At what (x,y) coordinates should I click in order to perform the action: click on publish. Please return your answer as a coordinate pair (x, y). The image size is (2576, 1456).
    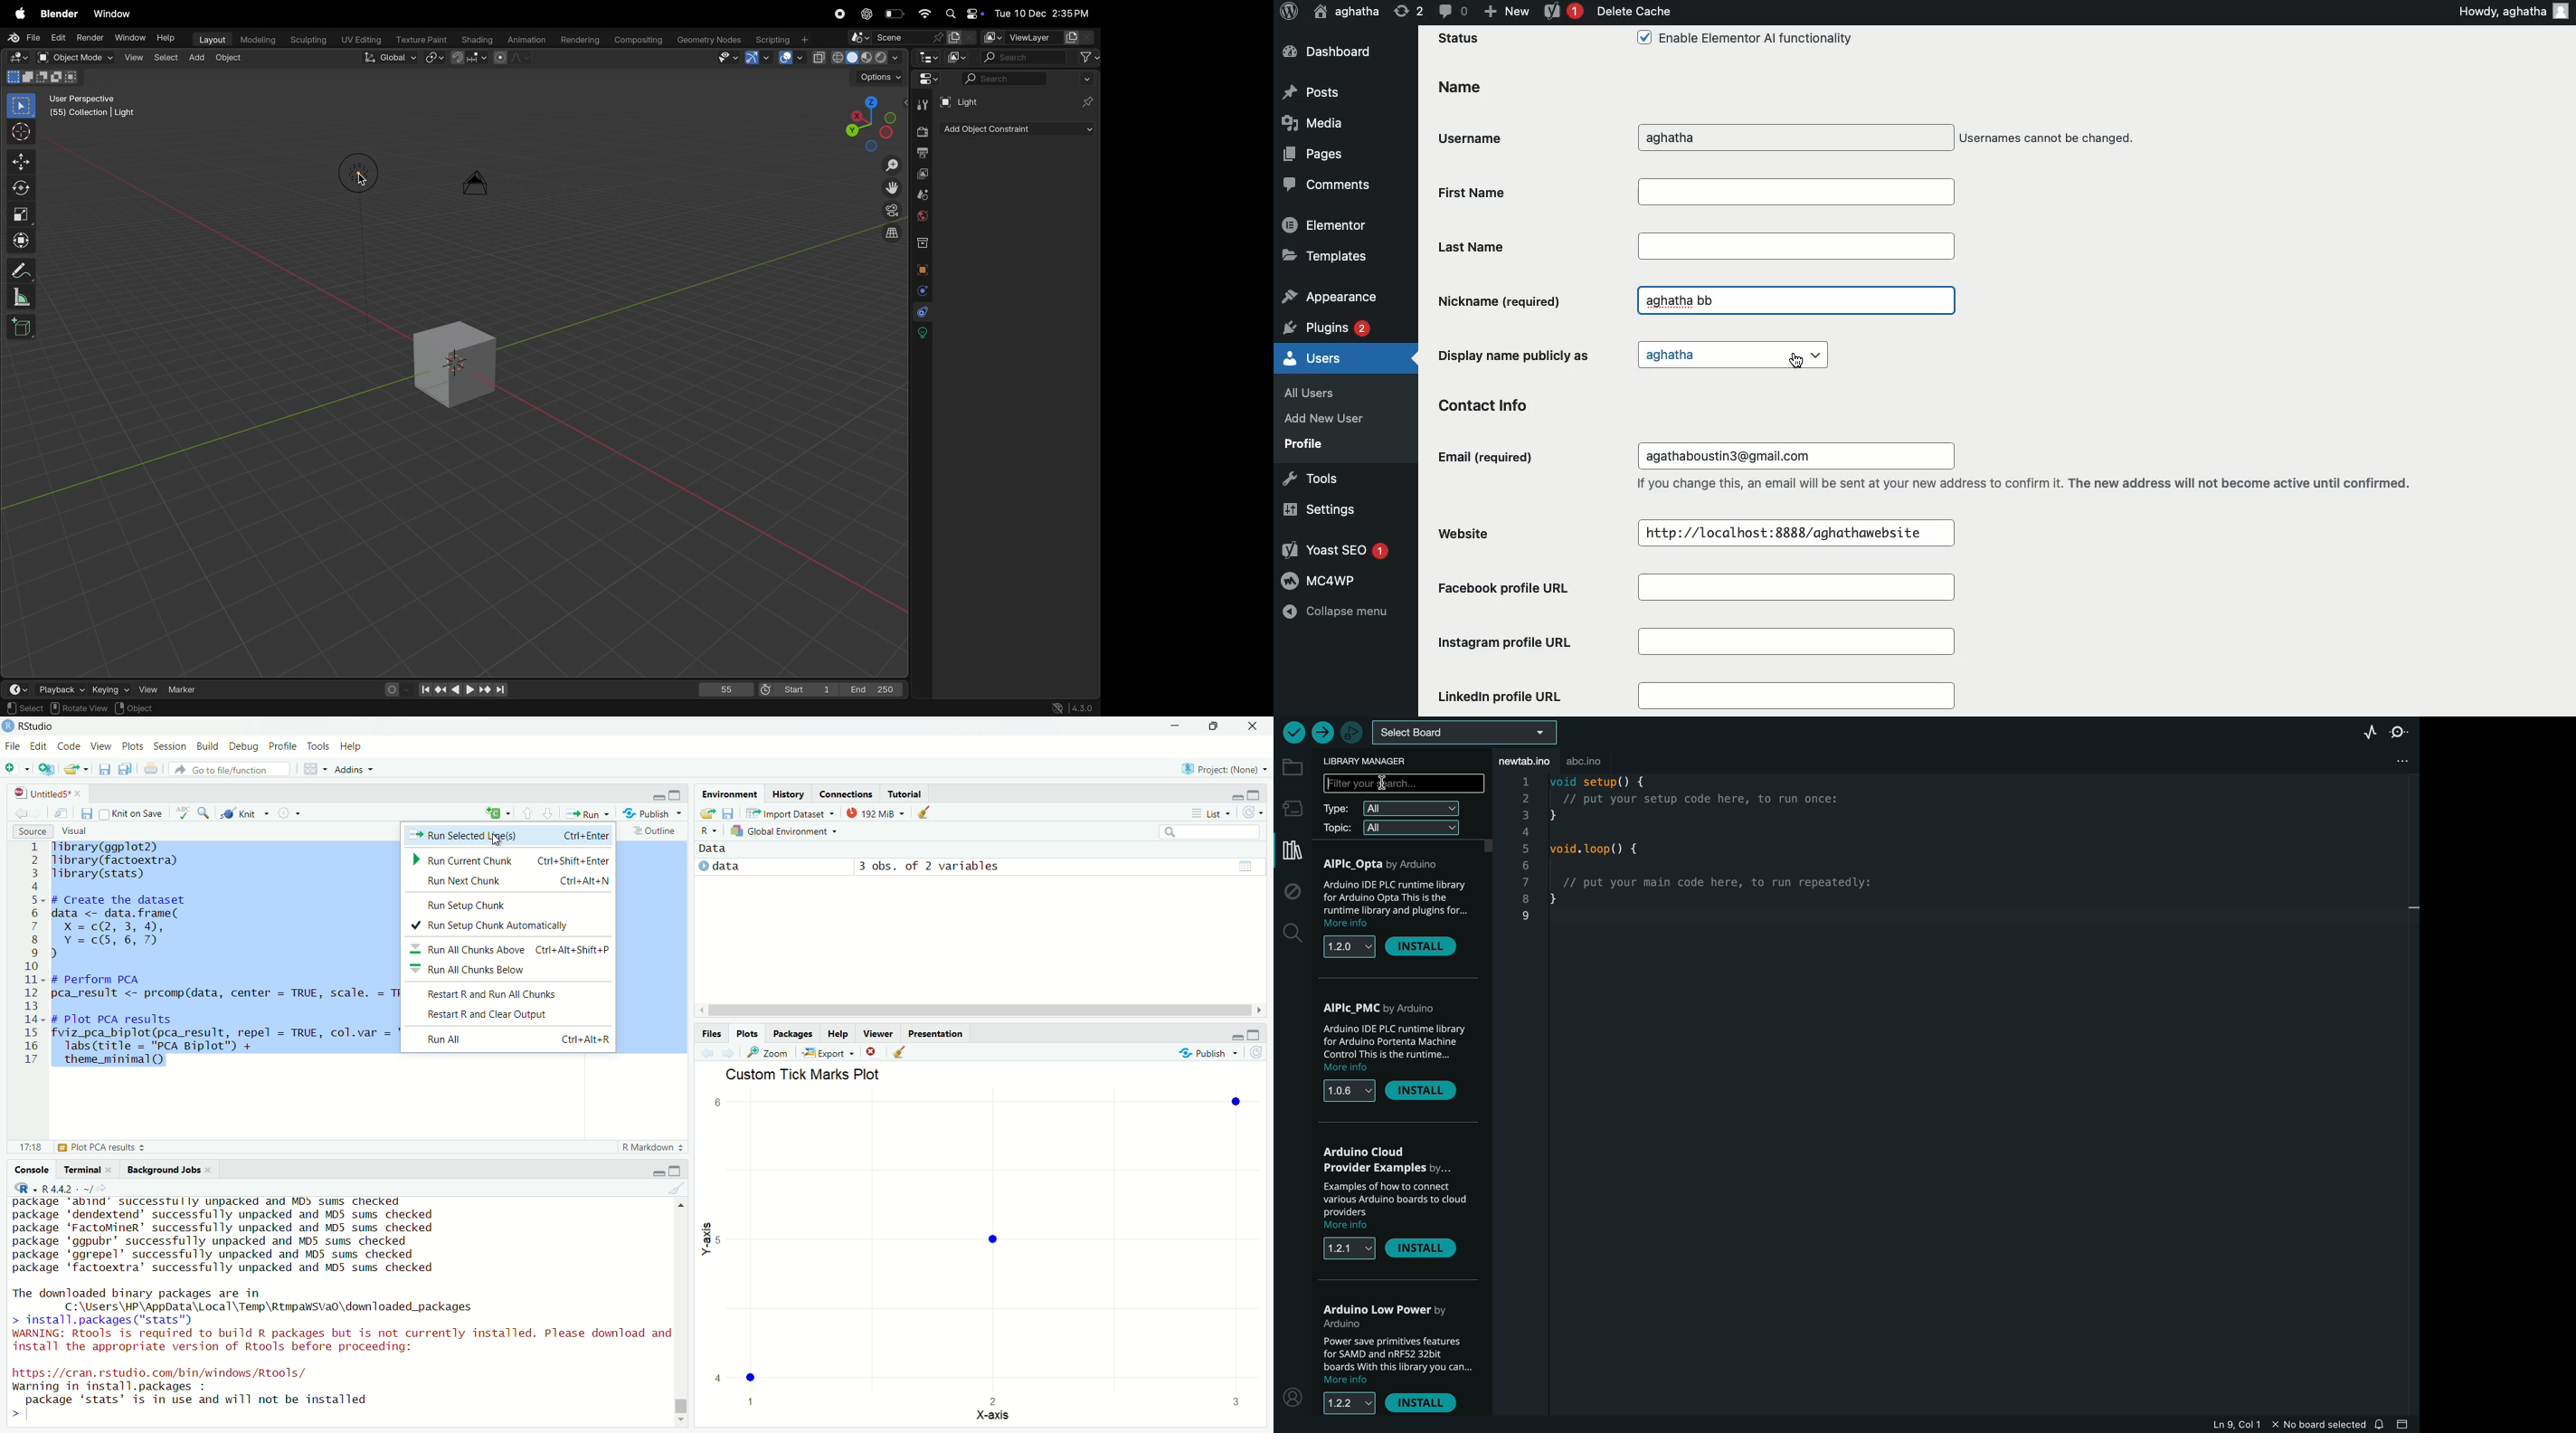
    Looking at the image, I should click on (653, 814).